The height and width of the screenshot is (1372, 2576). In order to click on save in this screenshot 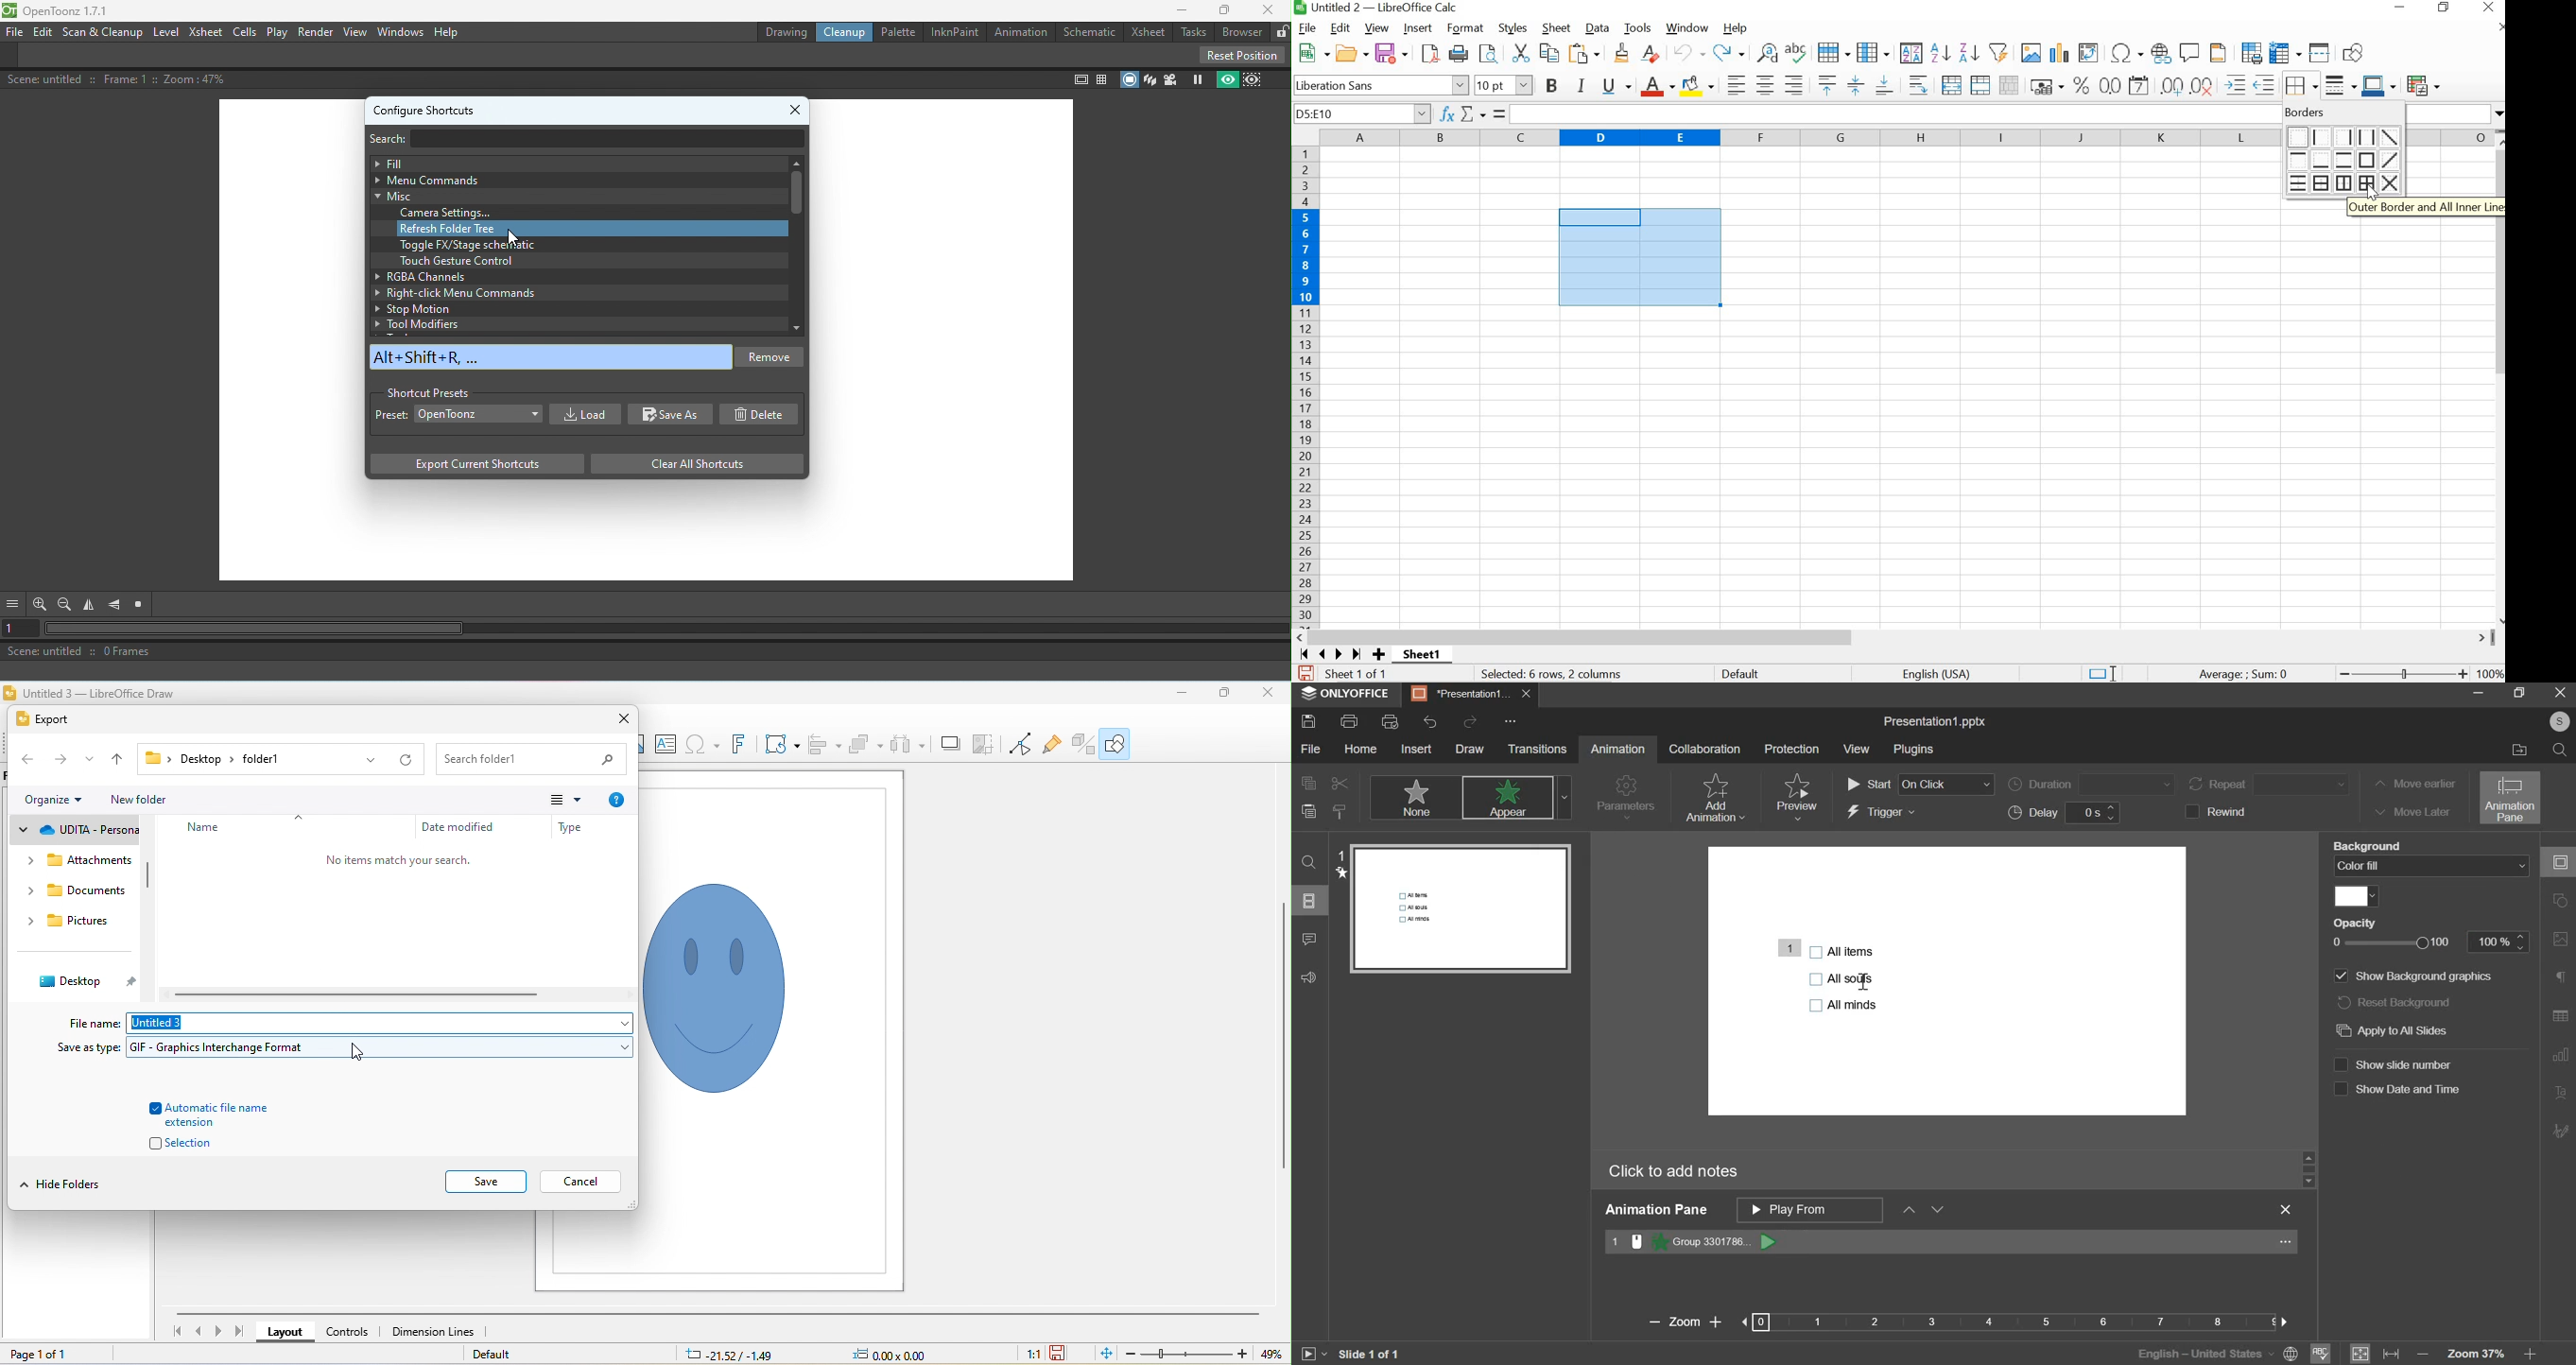, I will do `click(1307, 721)`.